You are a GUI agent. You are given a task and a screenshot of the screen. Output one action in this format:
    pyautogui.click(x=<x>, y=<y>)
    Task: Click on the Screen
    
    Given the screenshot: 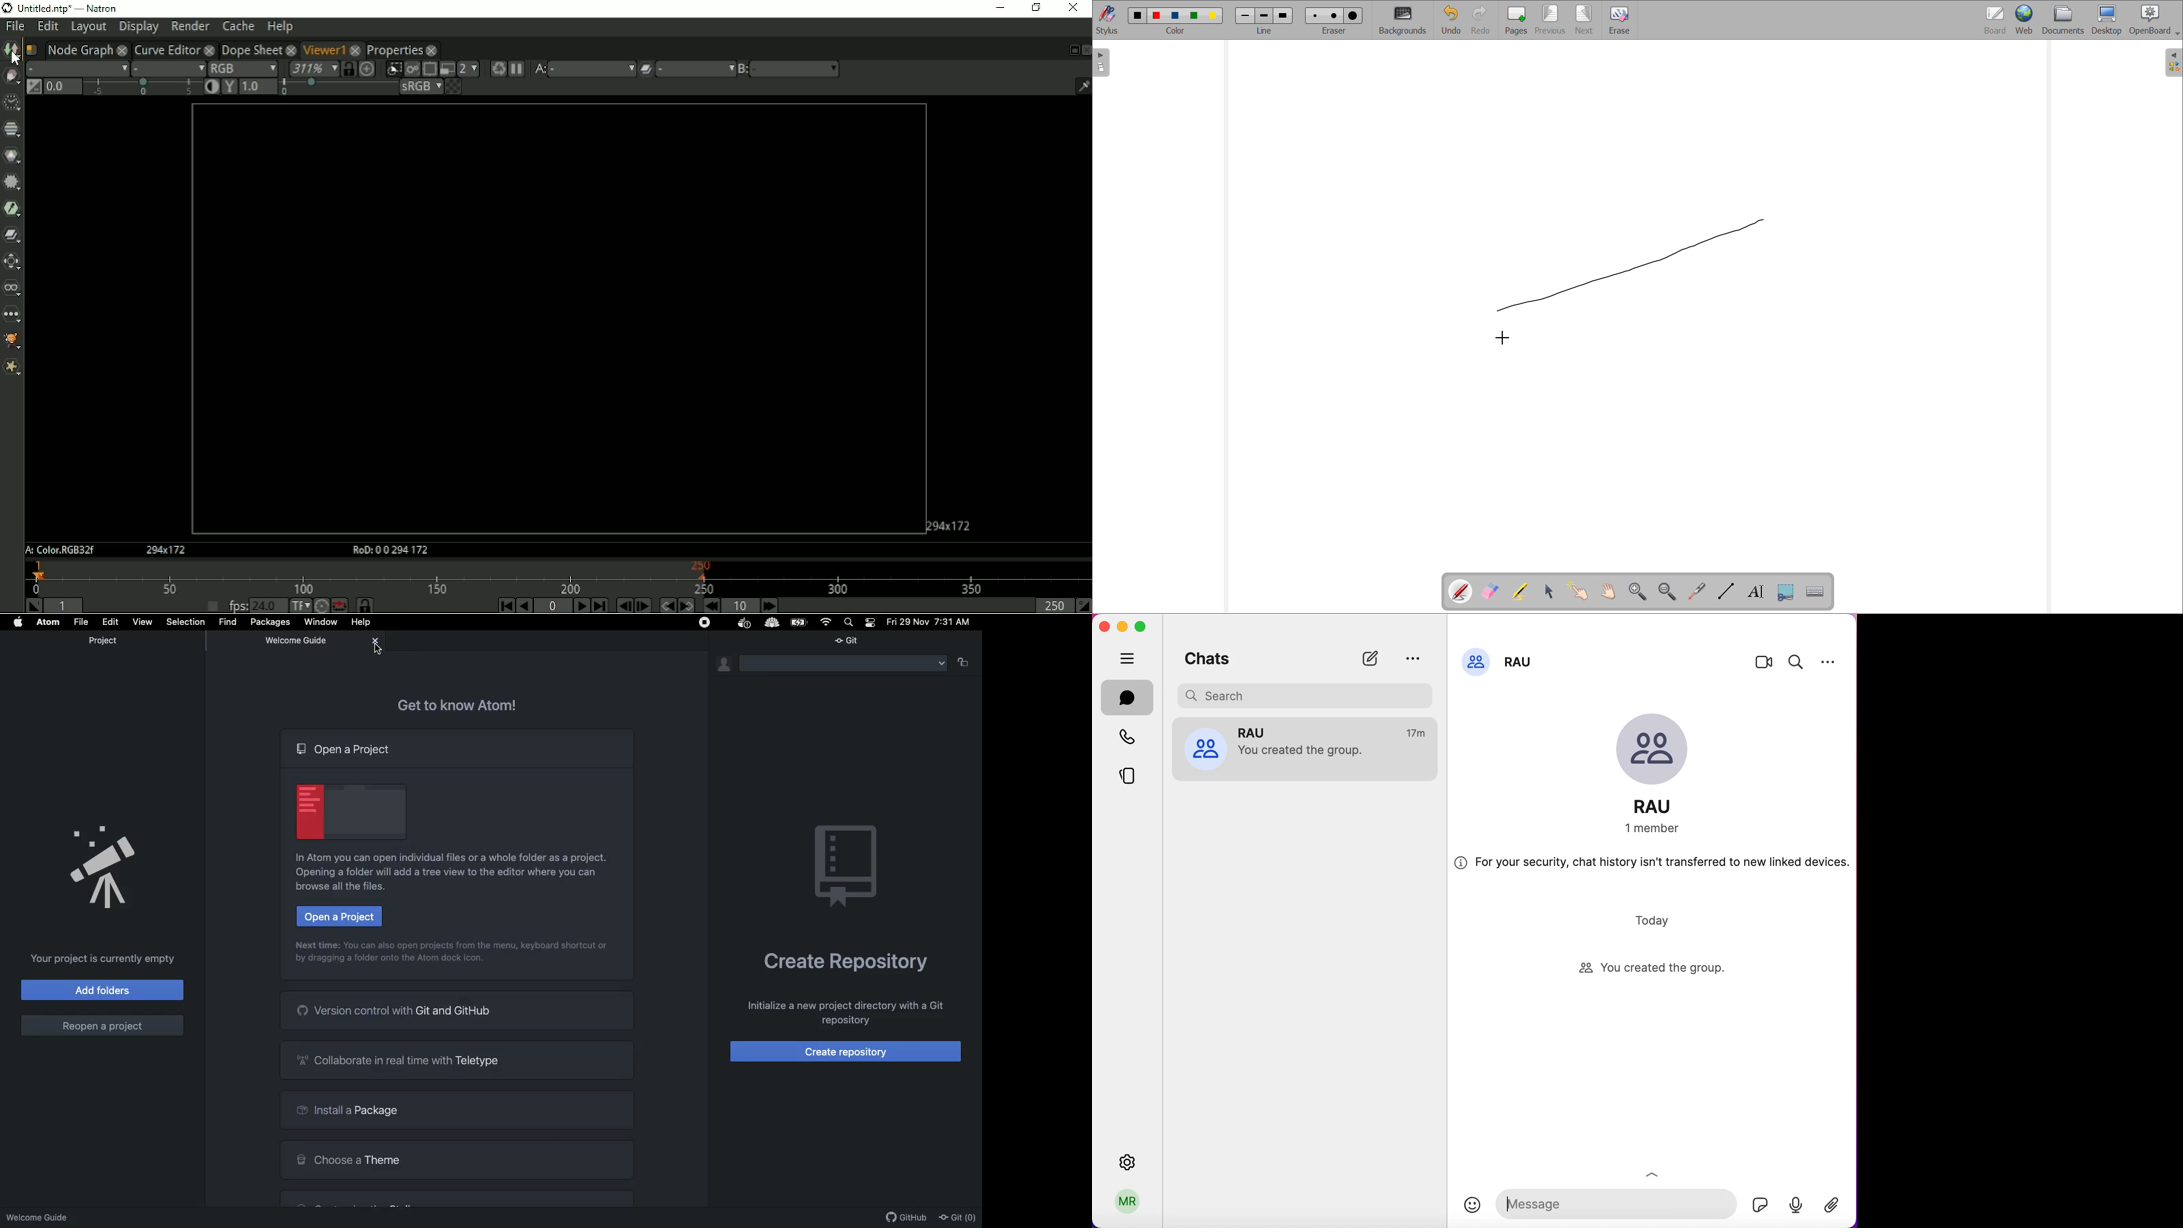 What is the action you would take?
    pyautogui.click(x=348, y=812)
    